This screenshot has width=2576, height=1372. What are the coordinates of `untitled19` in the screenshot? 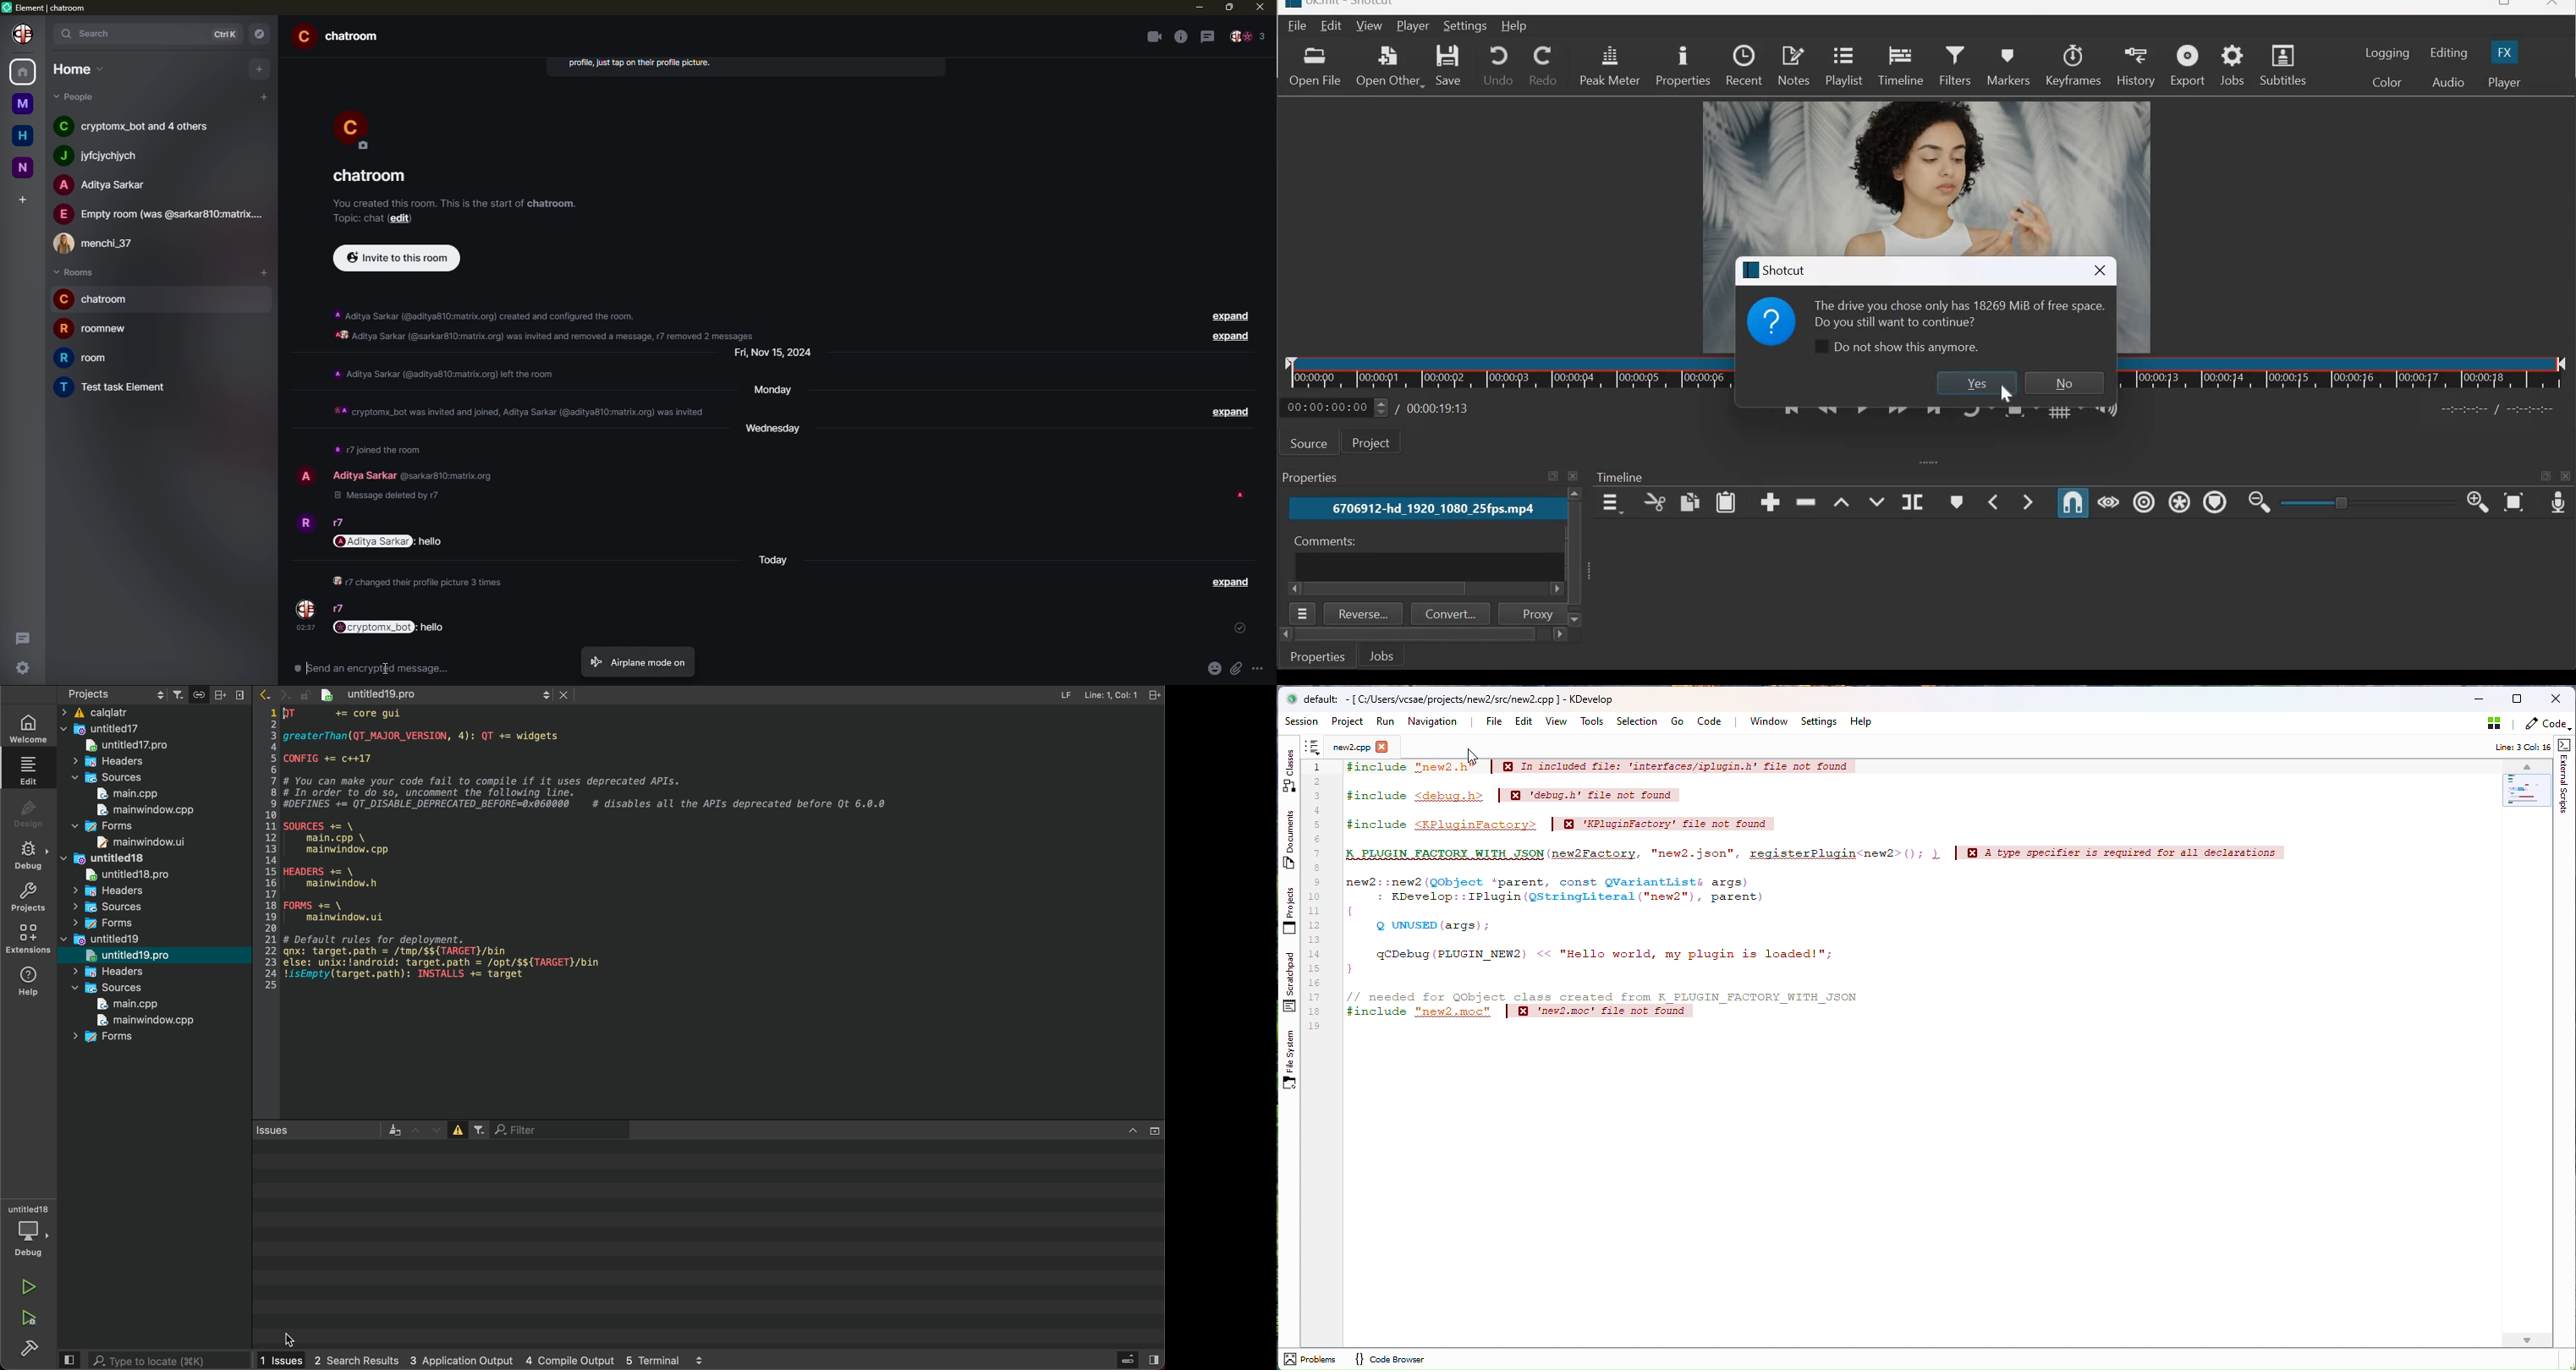 It's located at (103, 939).